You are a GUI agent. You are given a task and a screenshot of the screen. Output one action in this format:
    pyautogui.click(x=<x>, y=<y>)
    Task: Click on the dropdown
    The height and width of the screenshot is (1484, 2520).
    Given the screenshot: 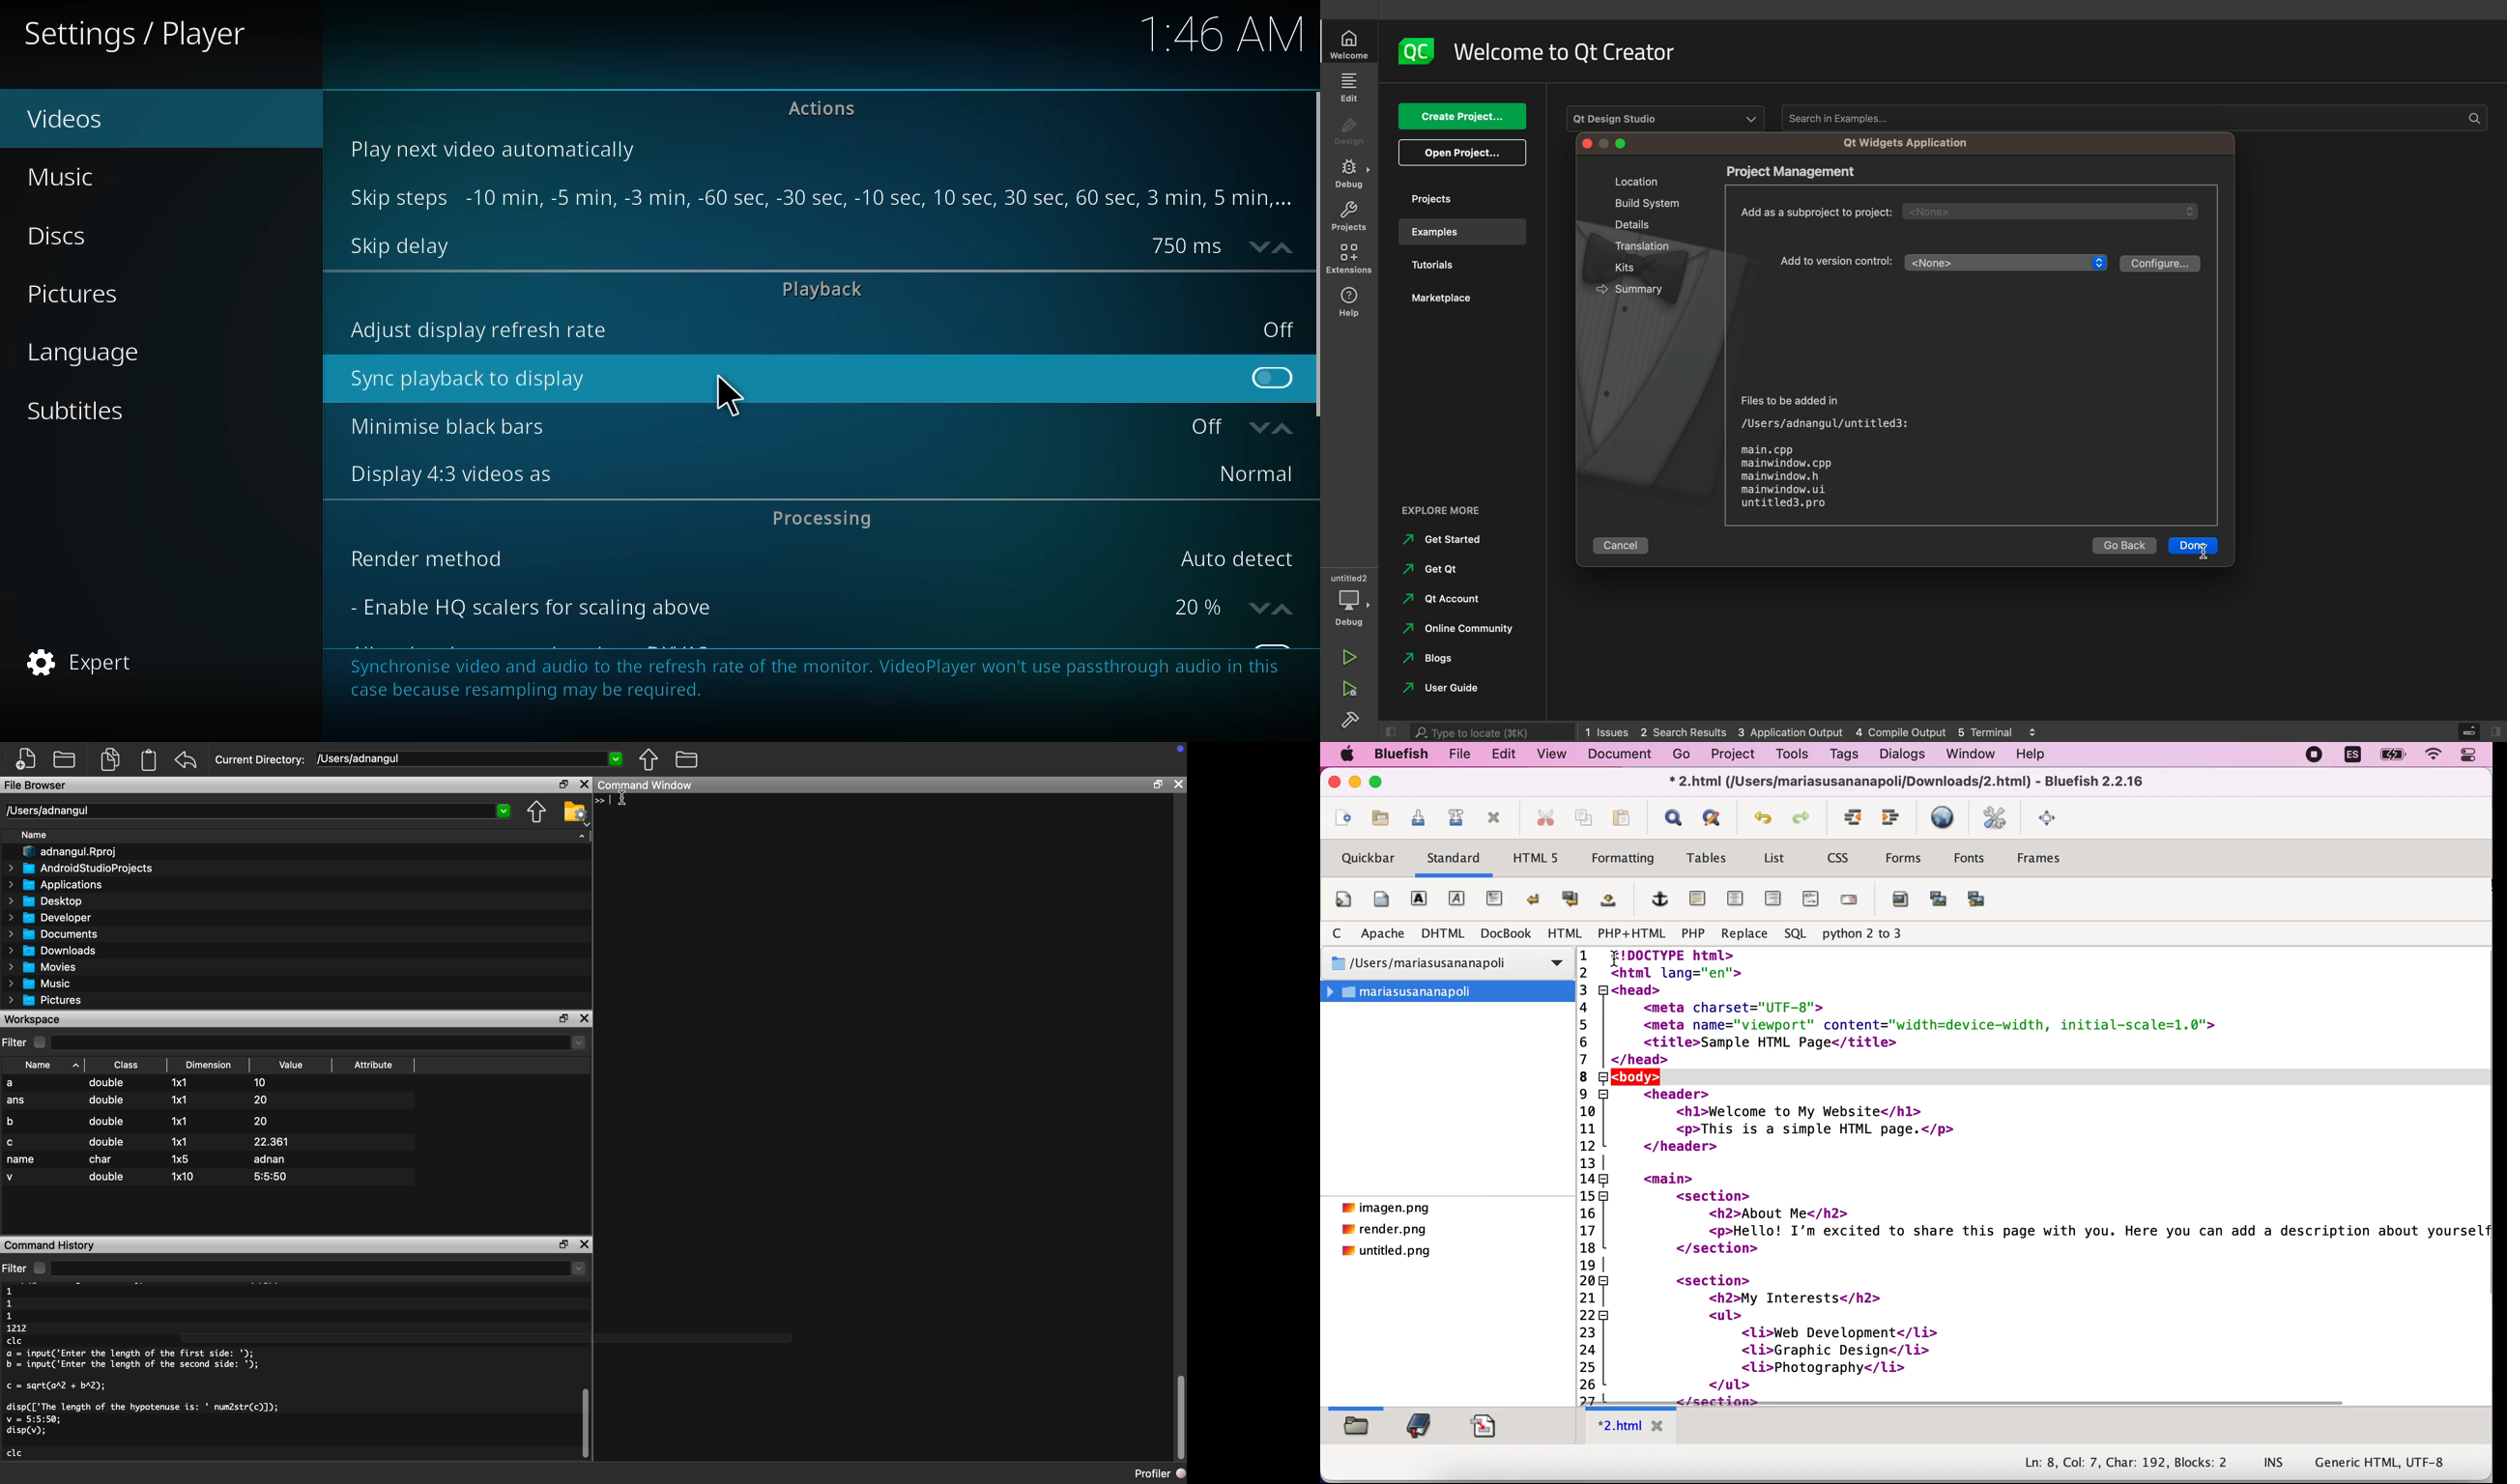 What is the action you would take?
    pyautogui.click(x=574, y=1043)
    